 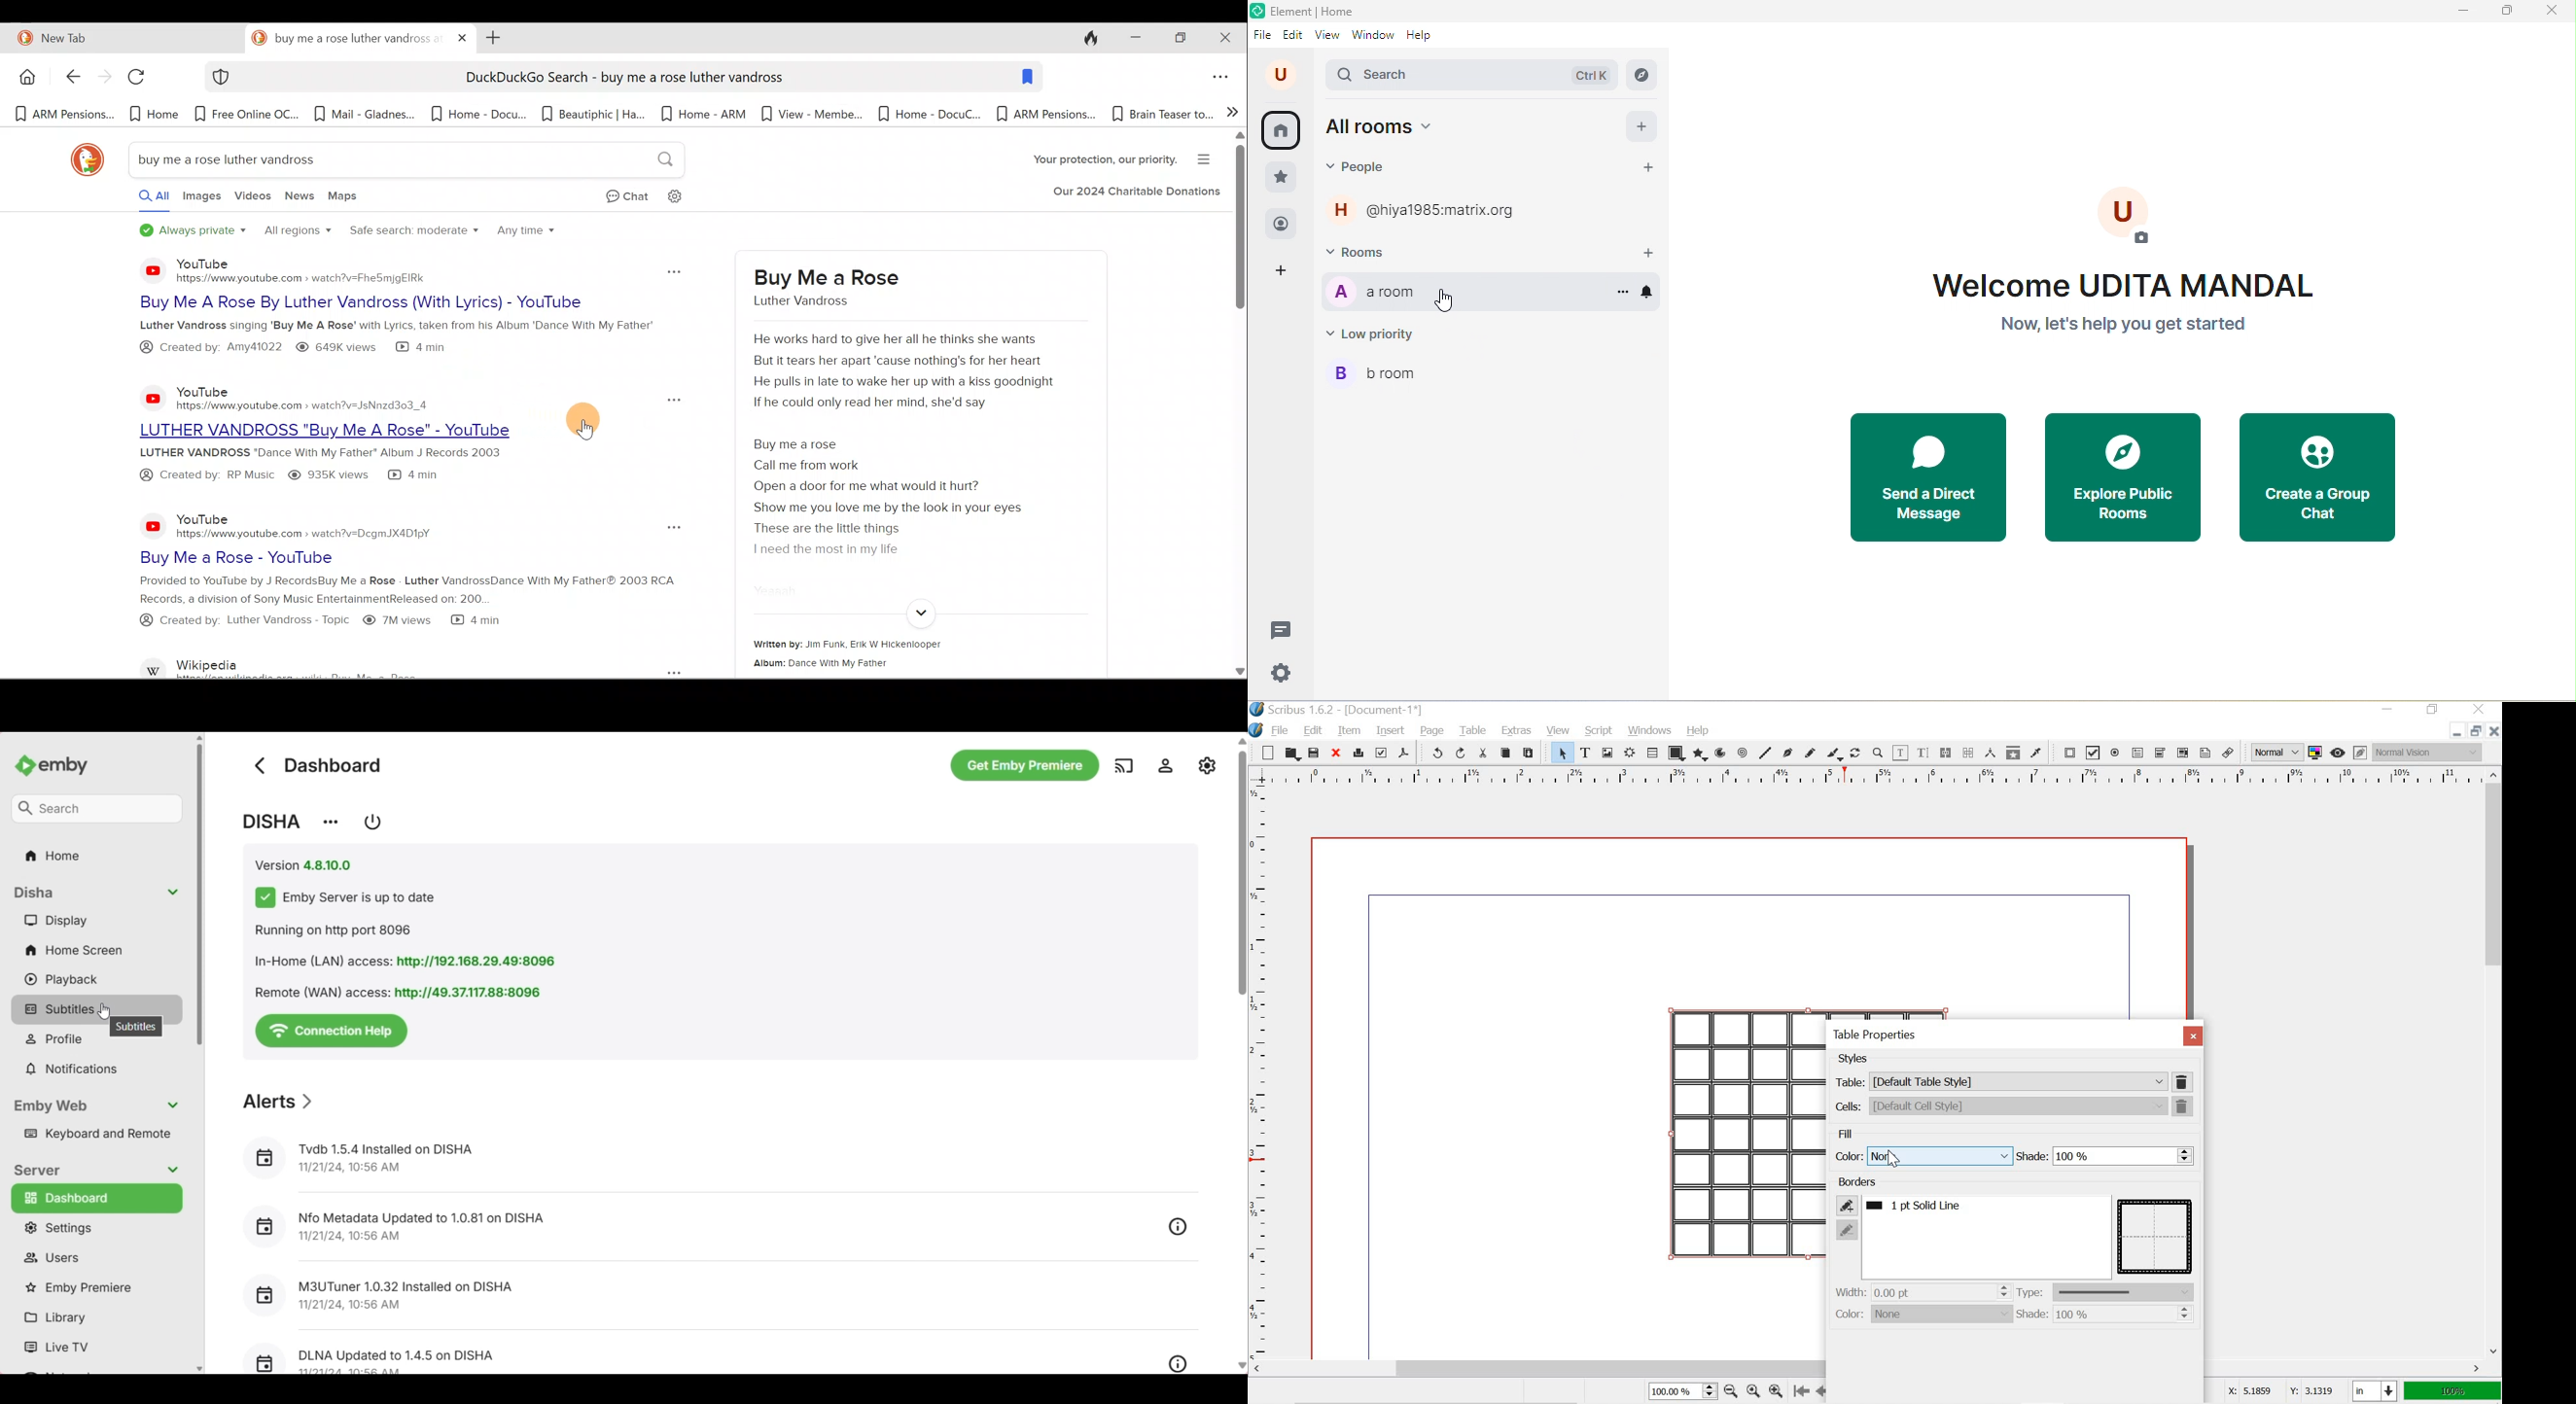 I want to click on file, so click(x=1264, y=36).